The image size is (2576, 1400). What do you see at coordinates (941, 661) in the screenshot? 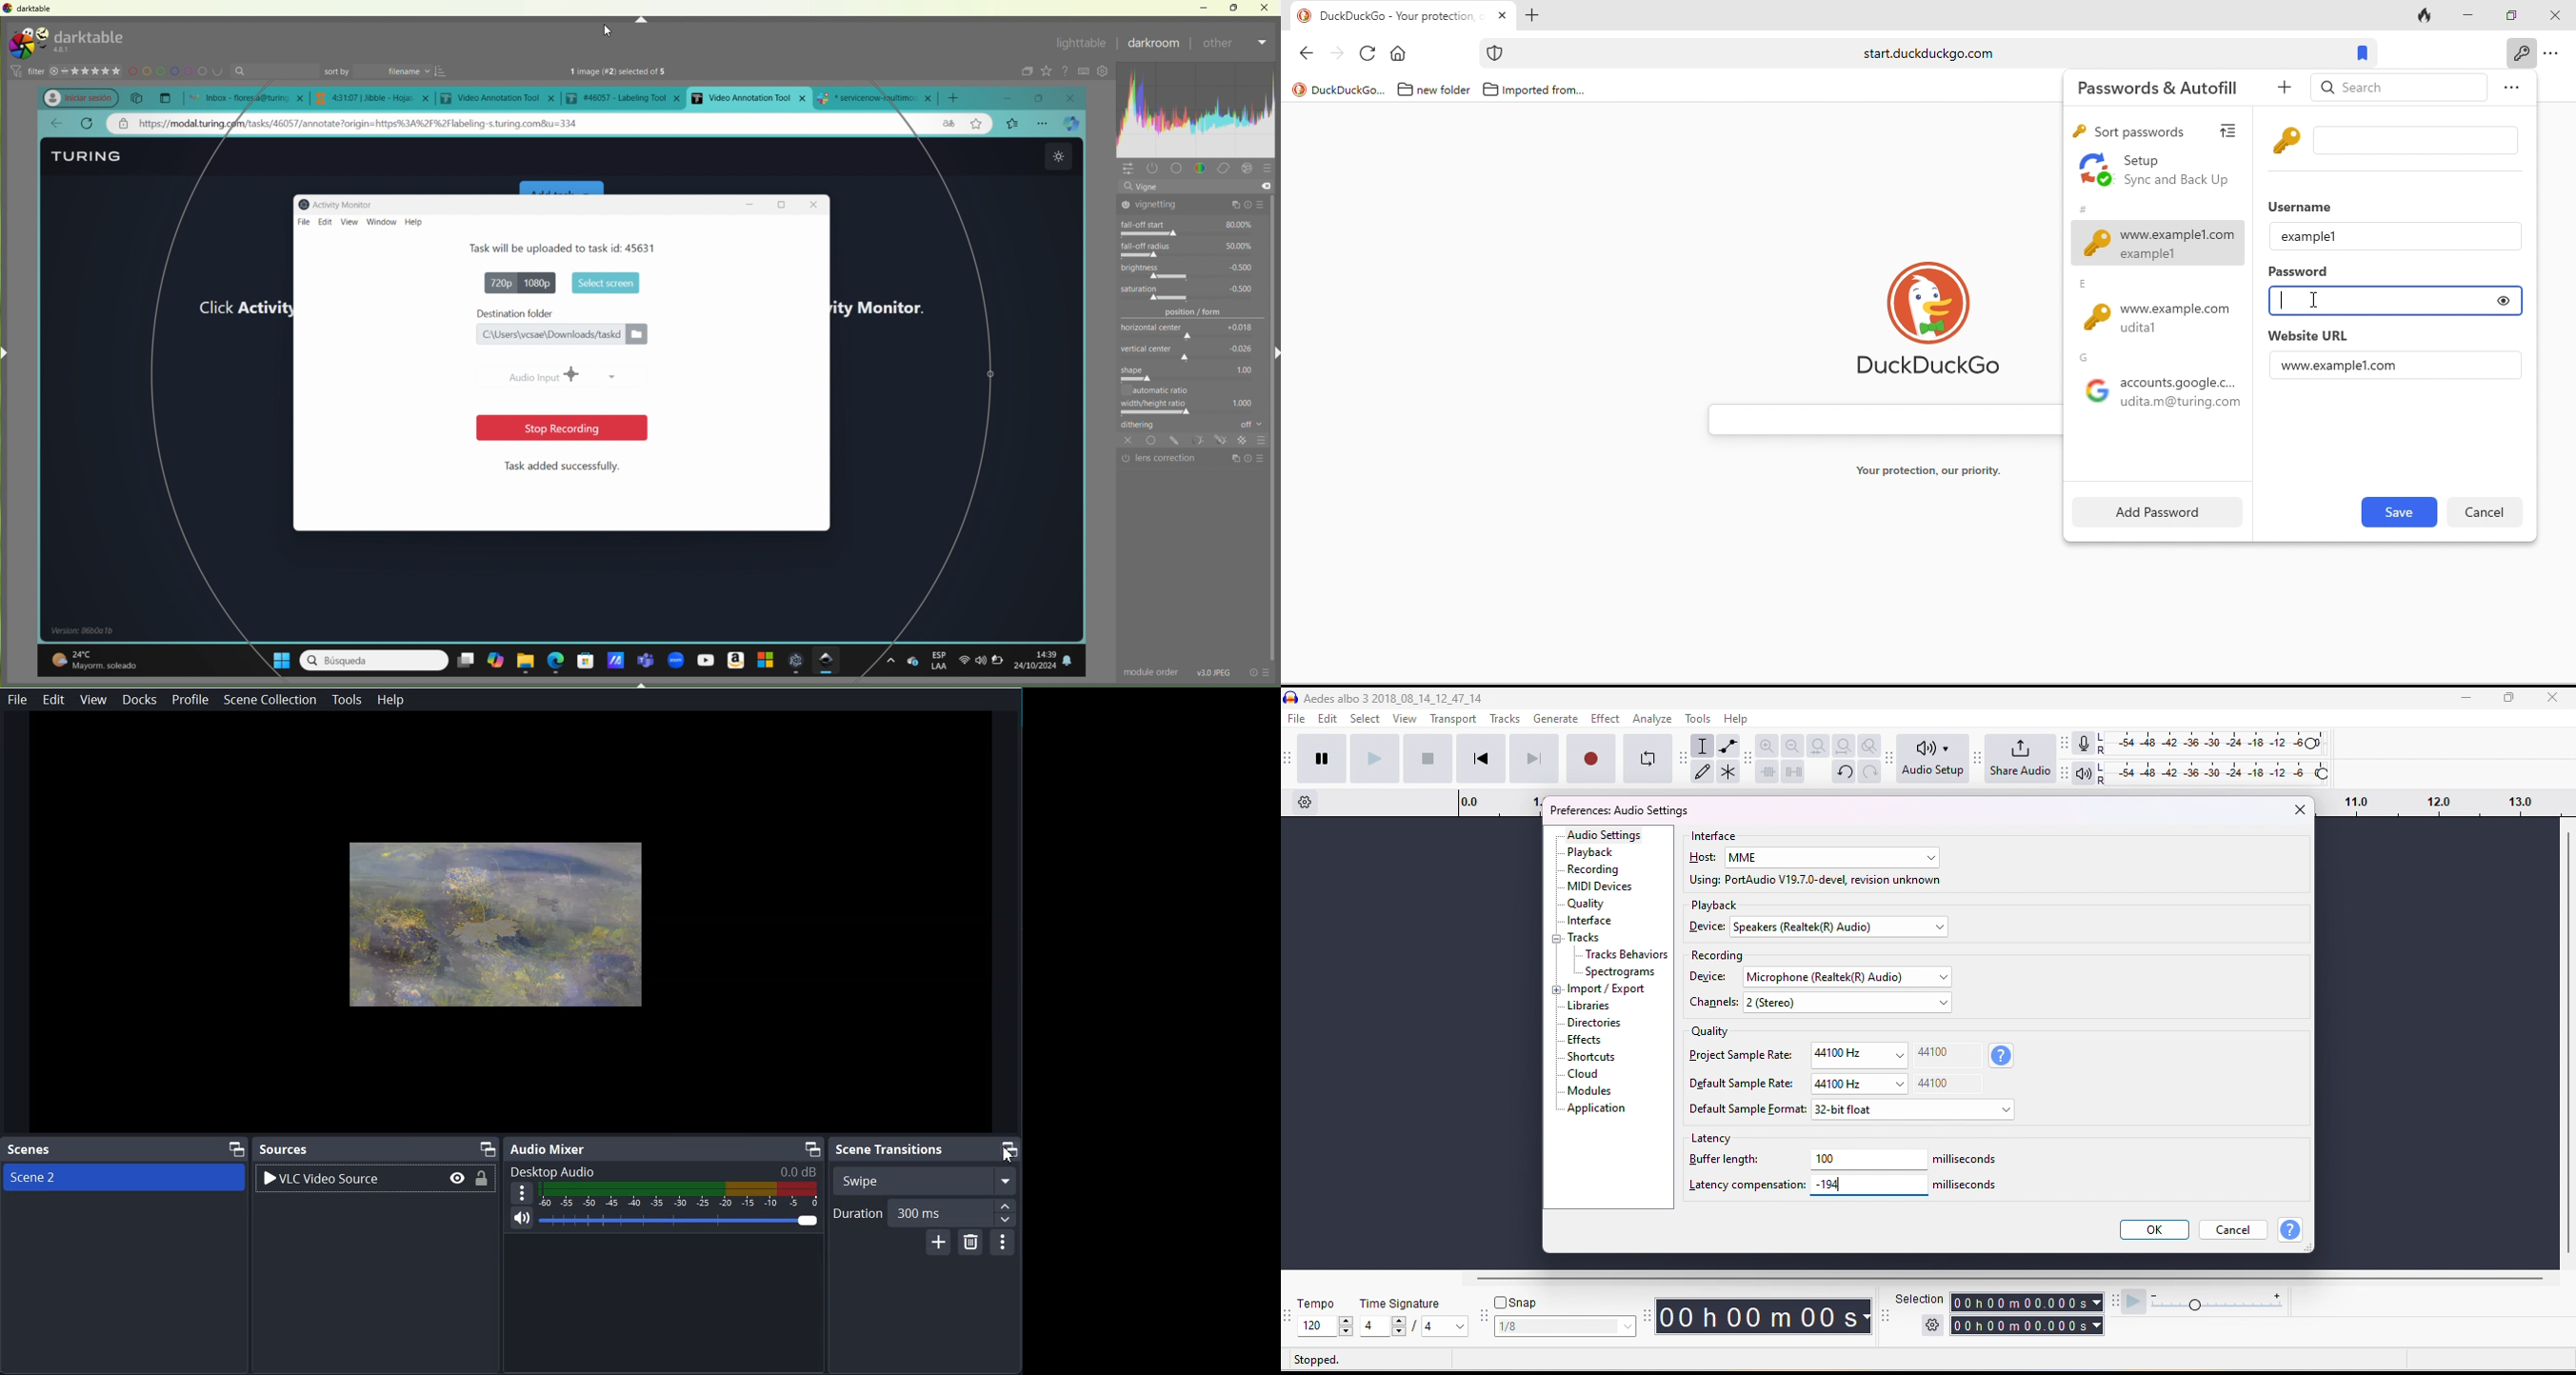
I see `esp Laa` at bounding box center [941, 661].